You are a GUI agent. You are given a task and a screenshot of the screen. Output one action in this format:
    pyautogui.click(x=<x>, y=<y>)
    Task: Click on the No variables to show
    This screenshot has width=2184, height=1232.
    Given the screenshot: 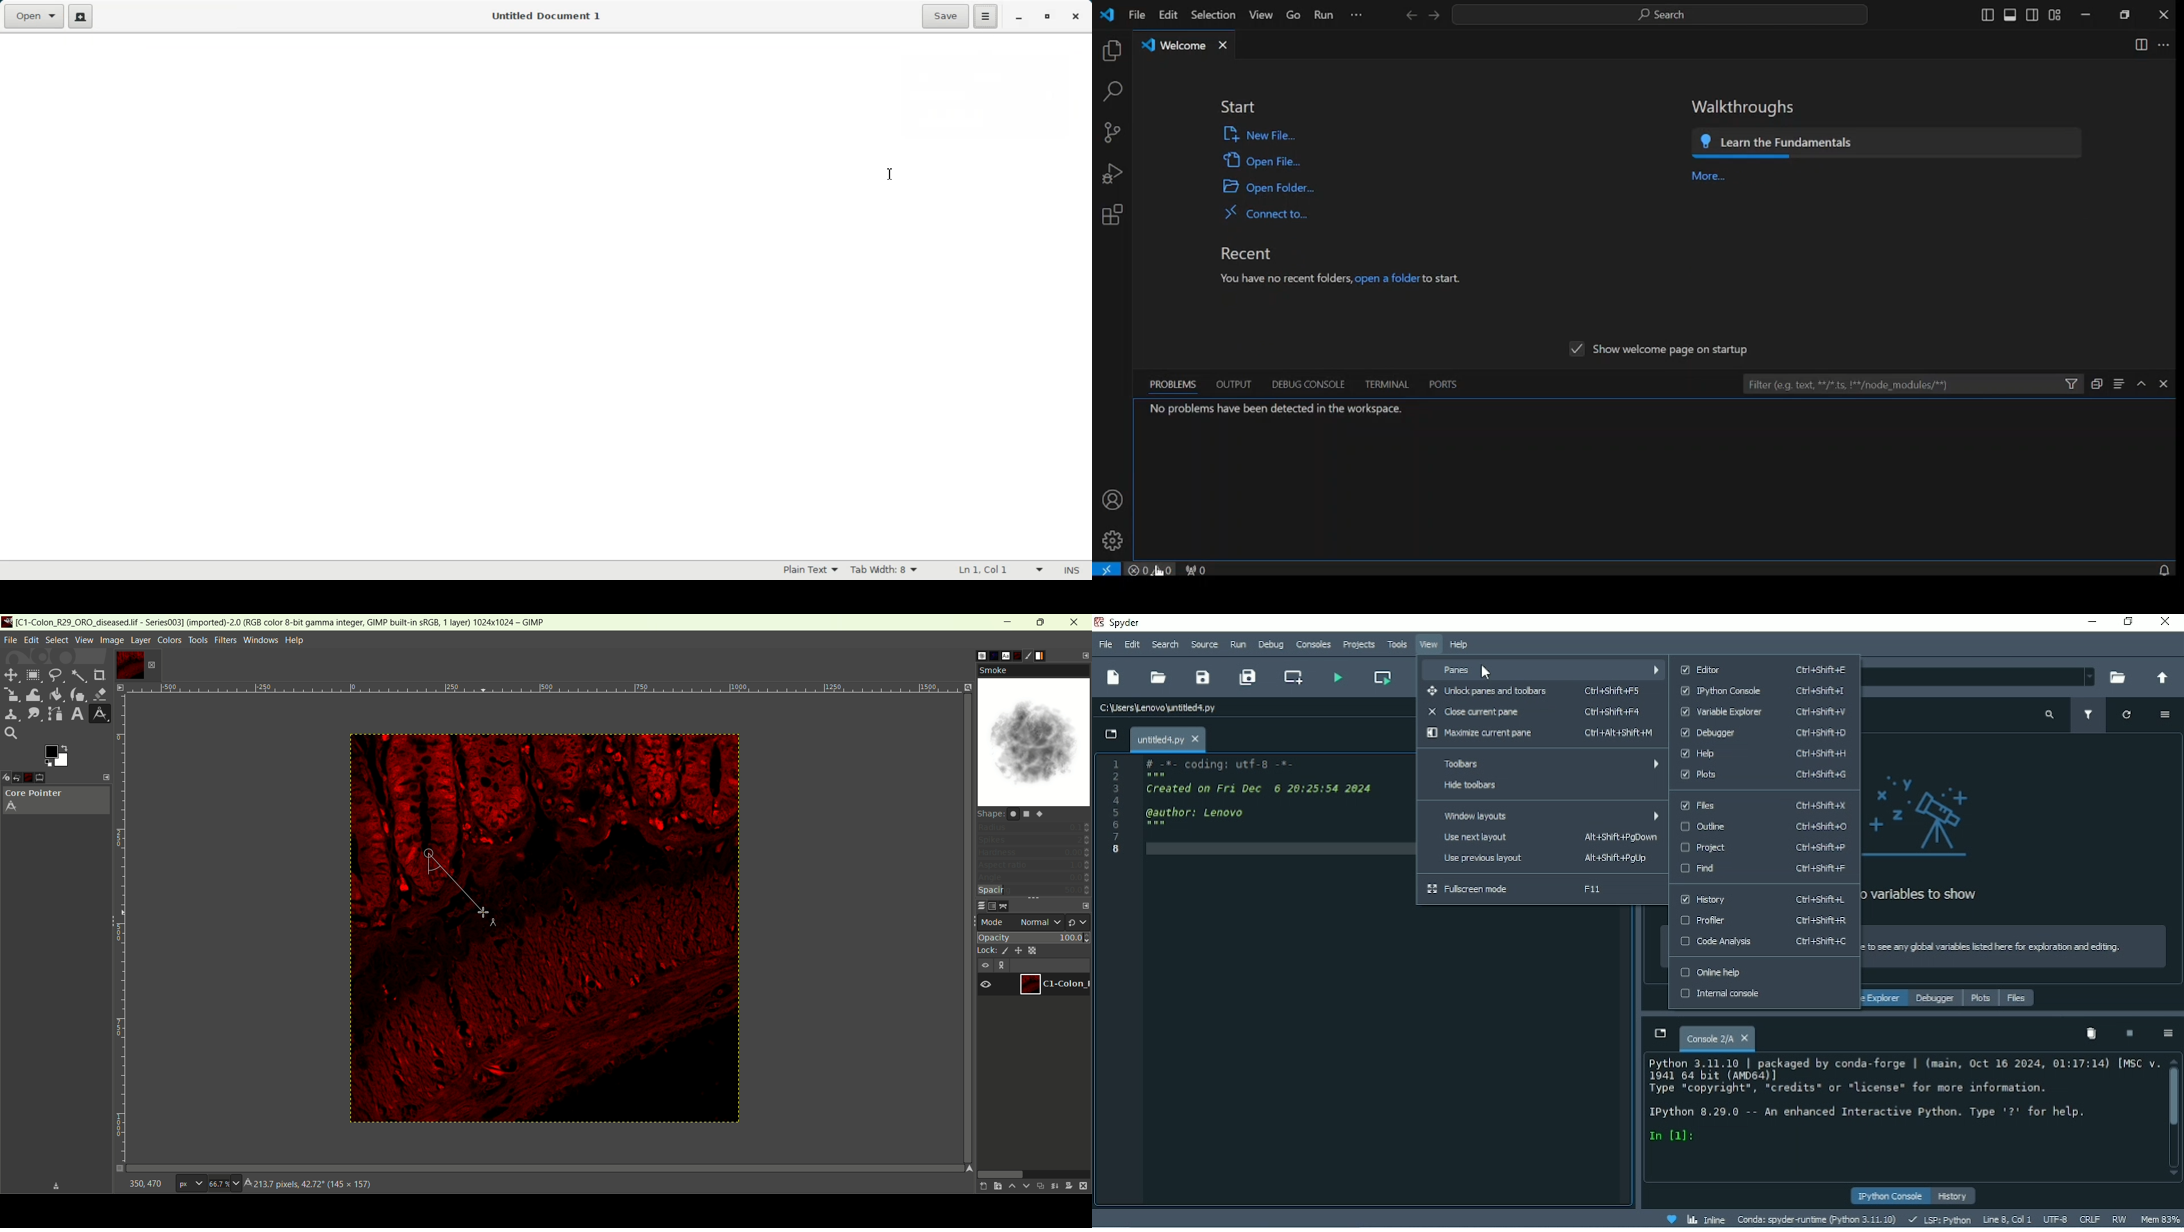 What is the action you would take?
    pyautogui.click(x=1935, y=839)
    